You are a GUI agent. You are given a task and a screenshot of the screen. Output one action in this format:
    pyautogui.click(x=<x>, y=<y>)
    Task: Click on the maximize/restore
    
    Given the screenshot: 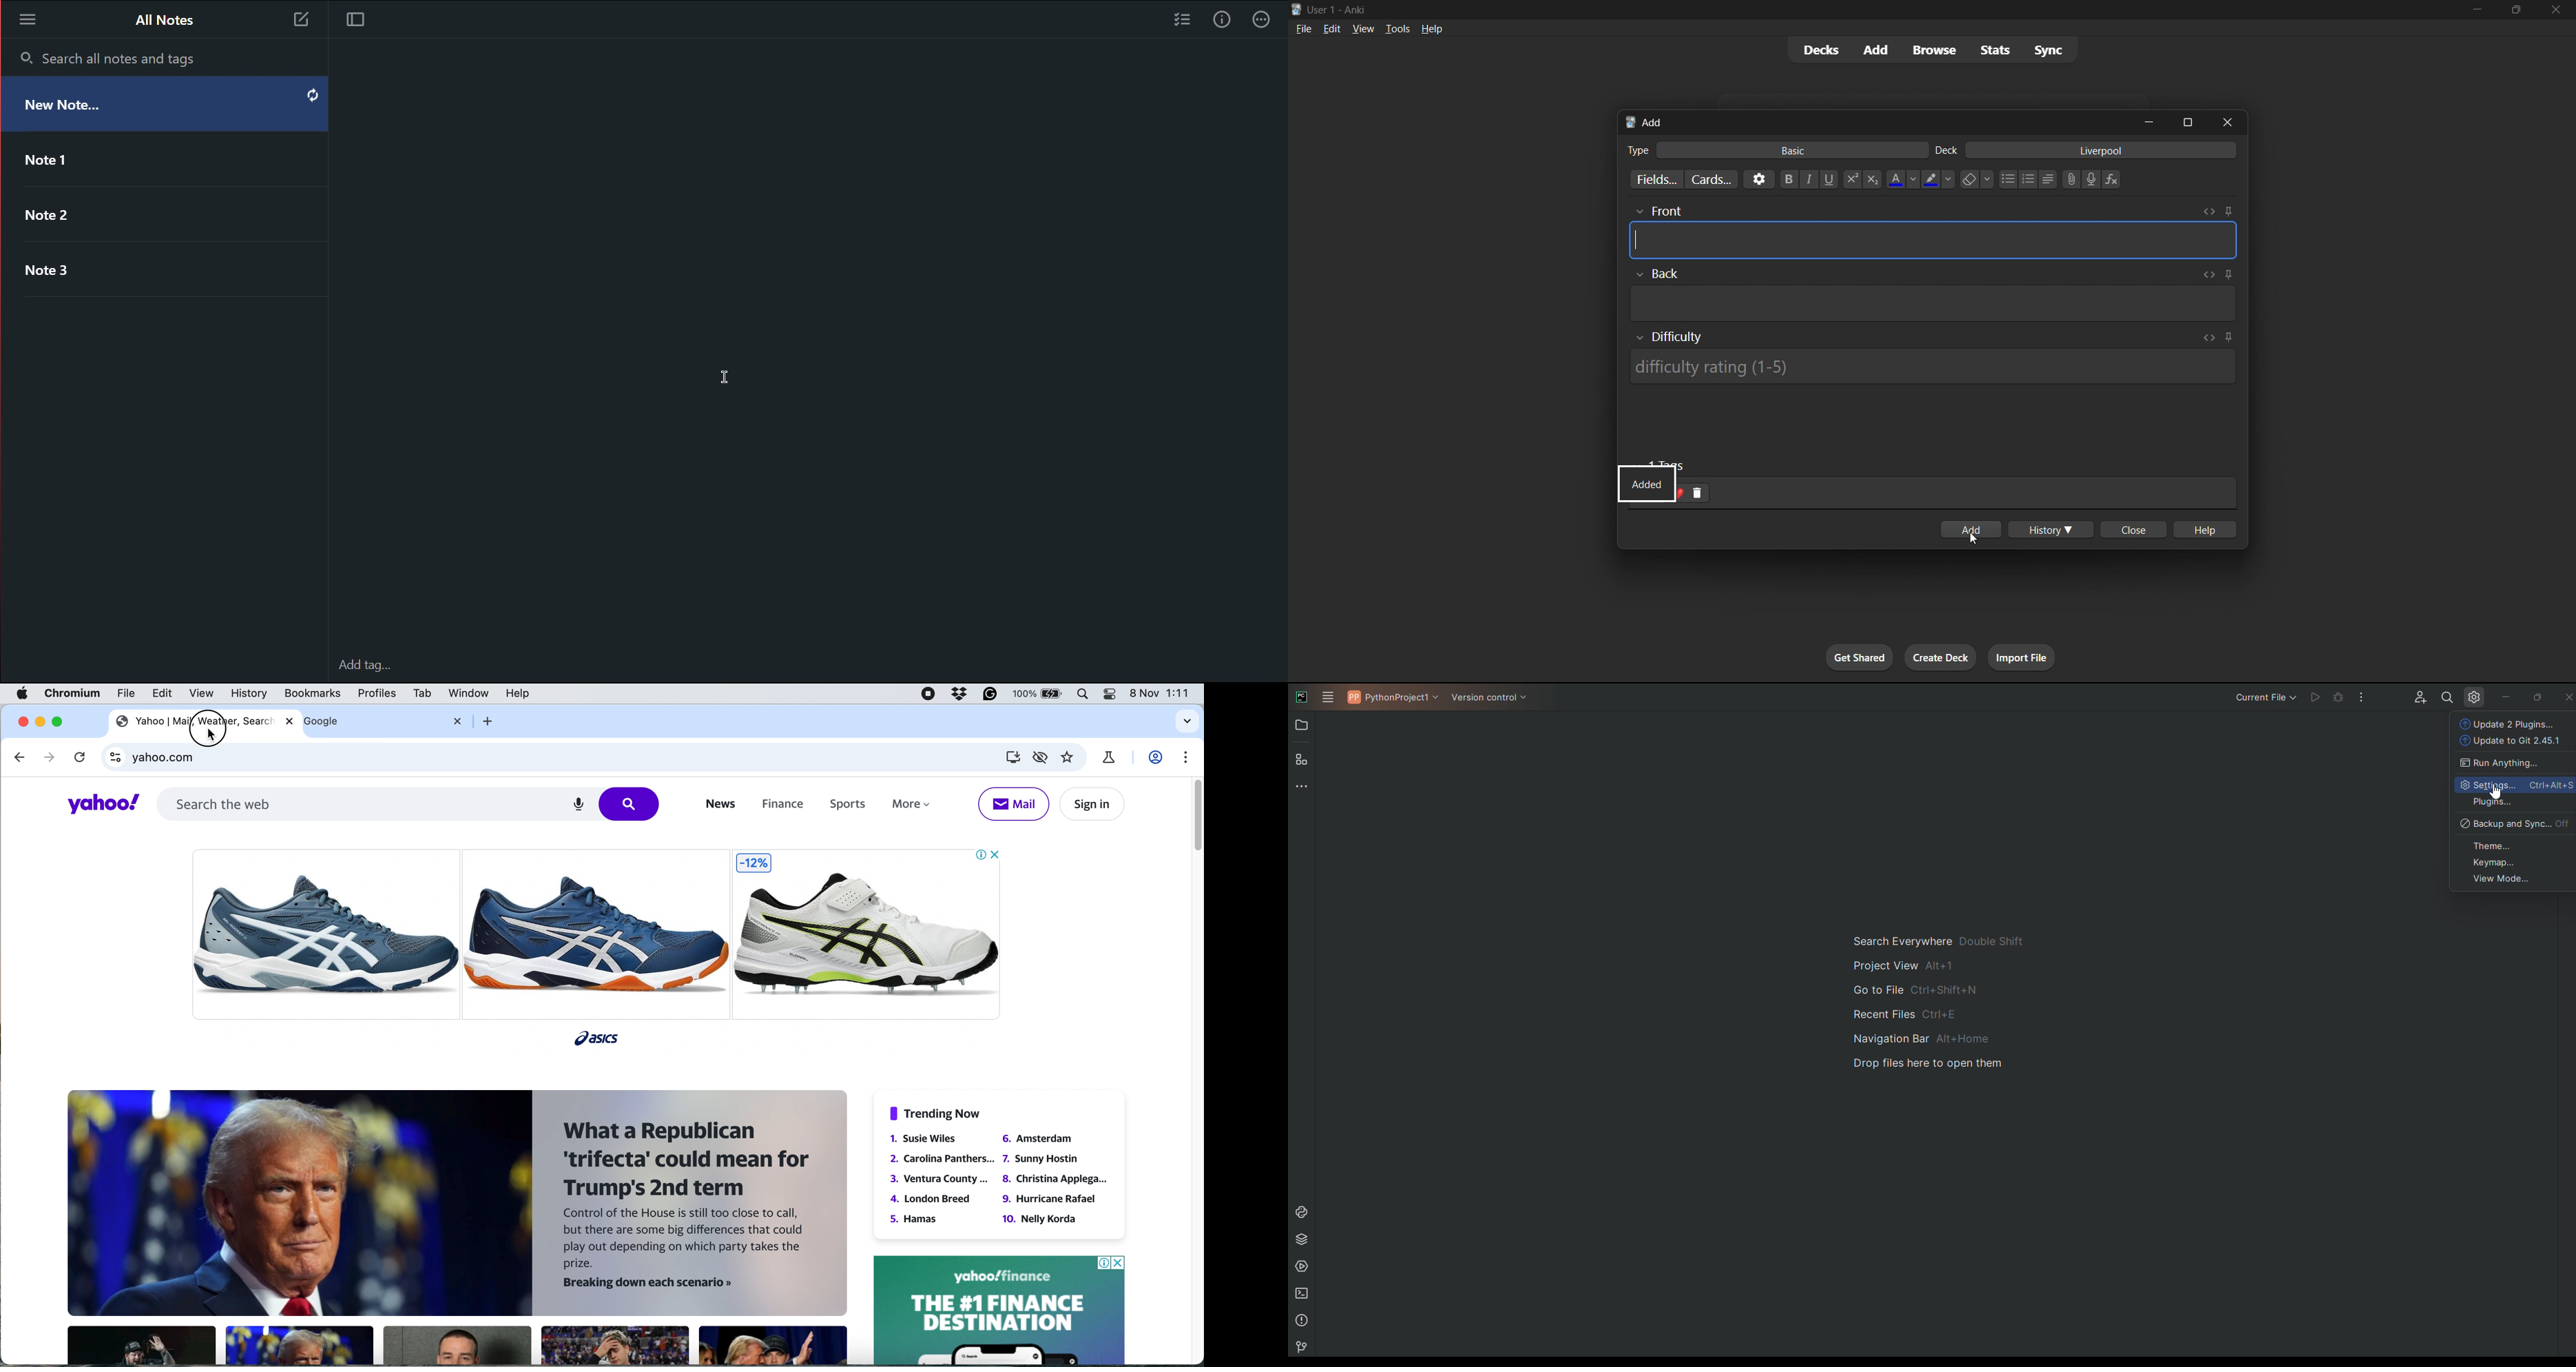 What is the action you would take?
    pyautogui.click(x=2516, y=10)
    